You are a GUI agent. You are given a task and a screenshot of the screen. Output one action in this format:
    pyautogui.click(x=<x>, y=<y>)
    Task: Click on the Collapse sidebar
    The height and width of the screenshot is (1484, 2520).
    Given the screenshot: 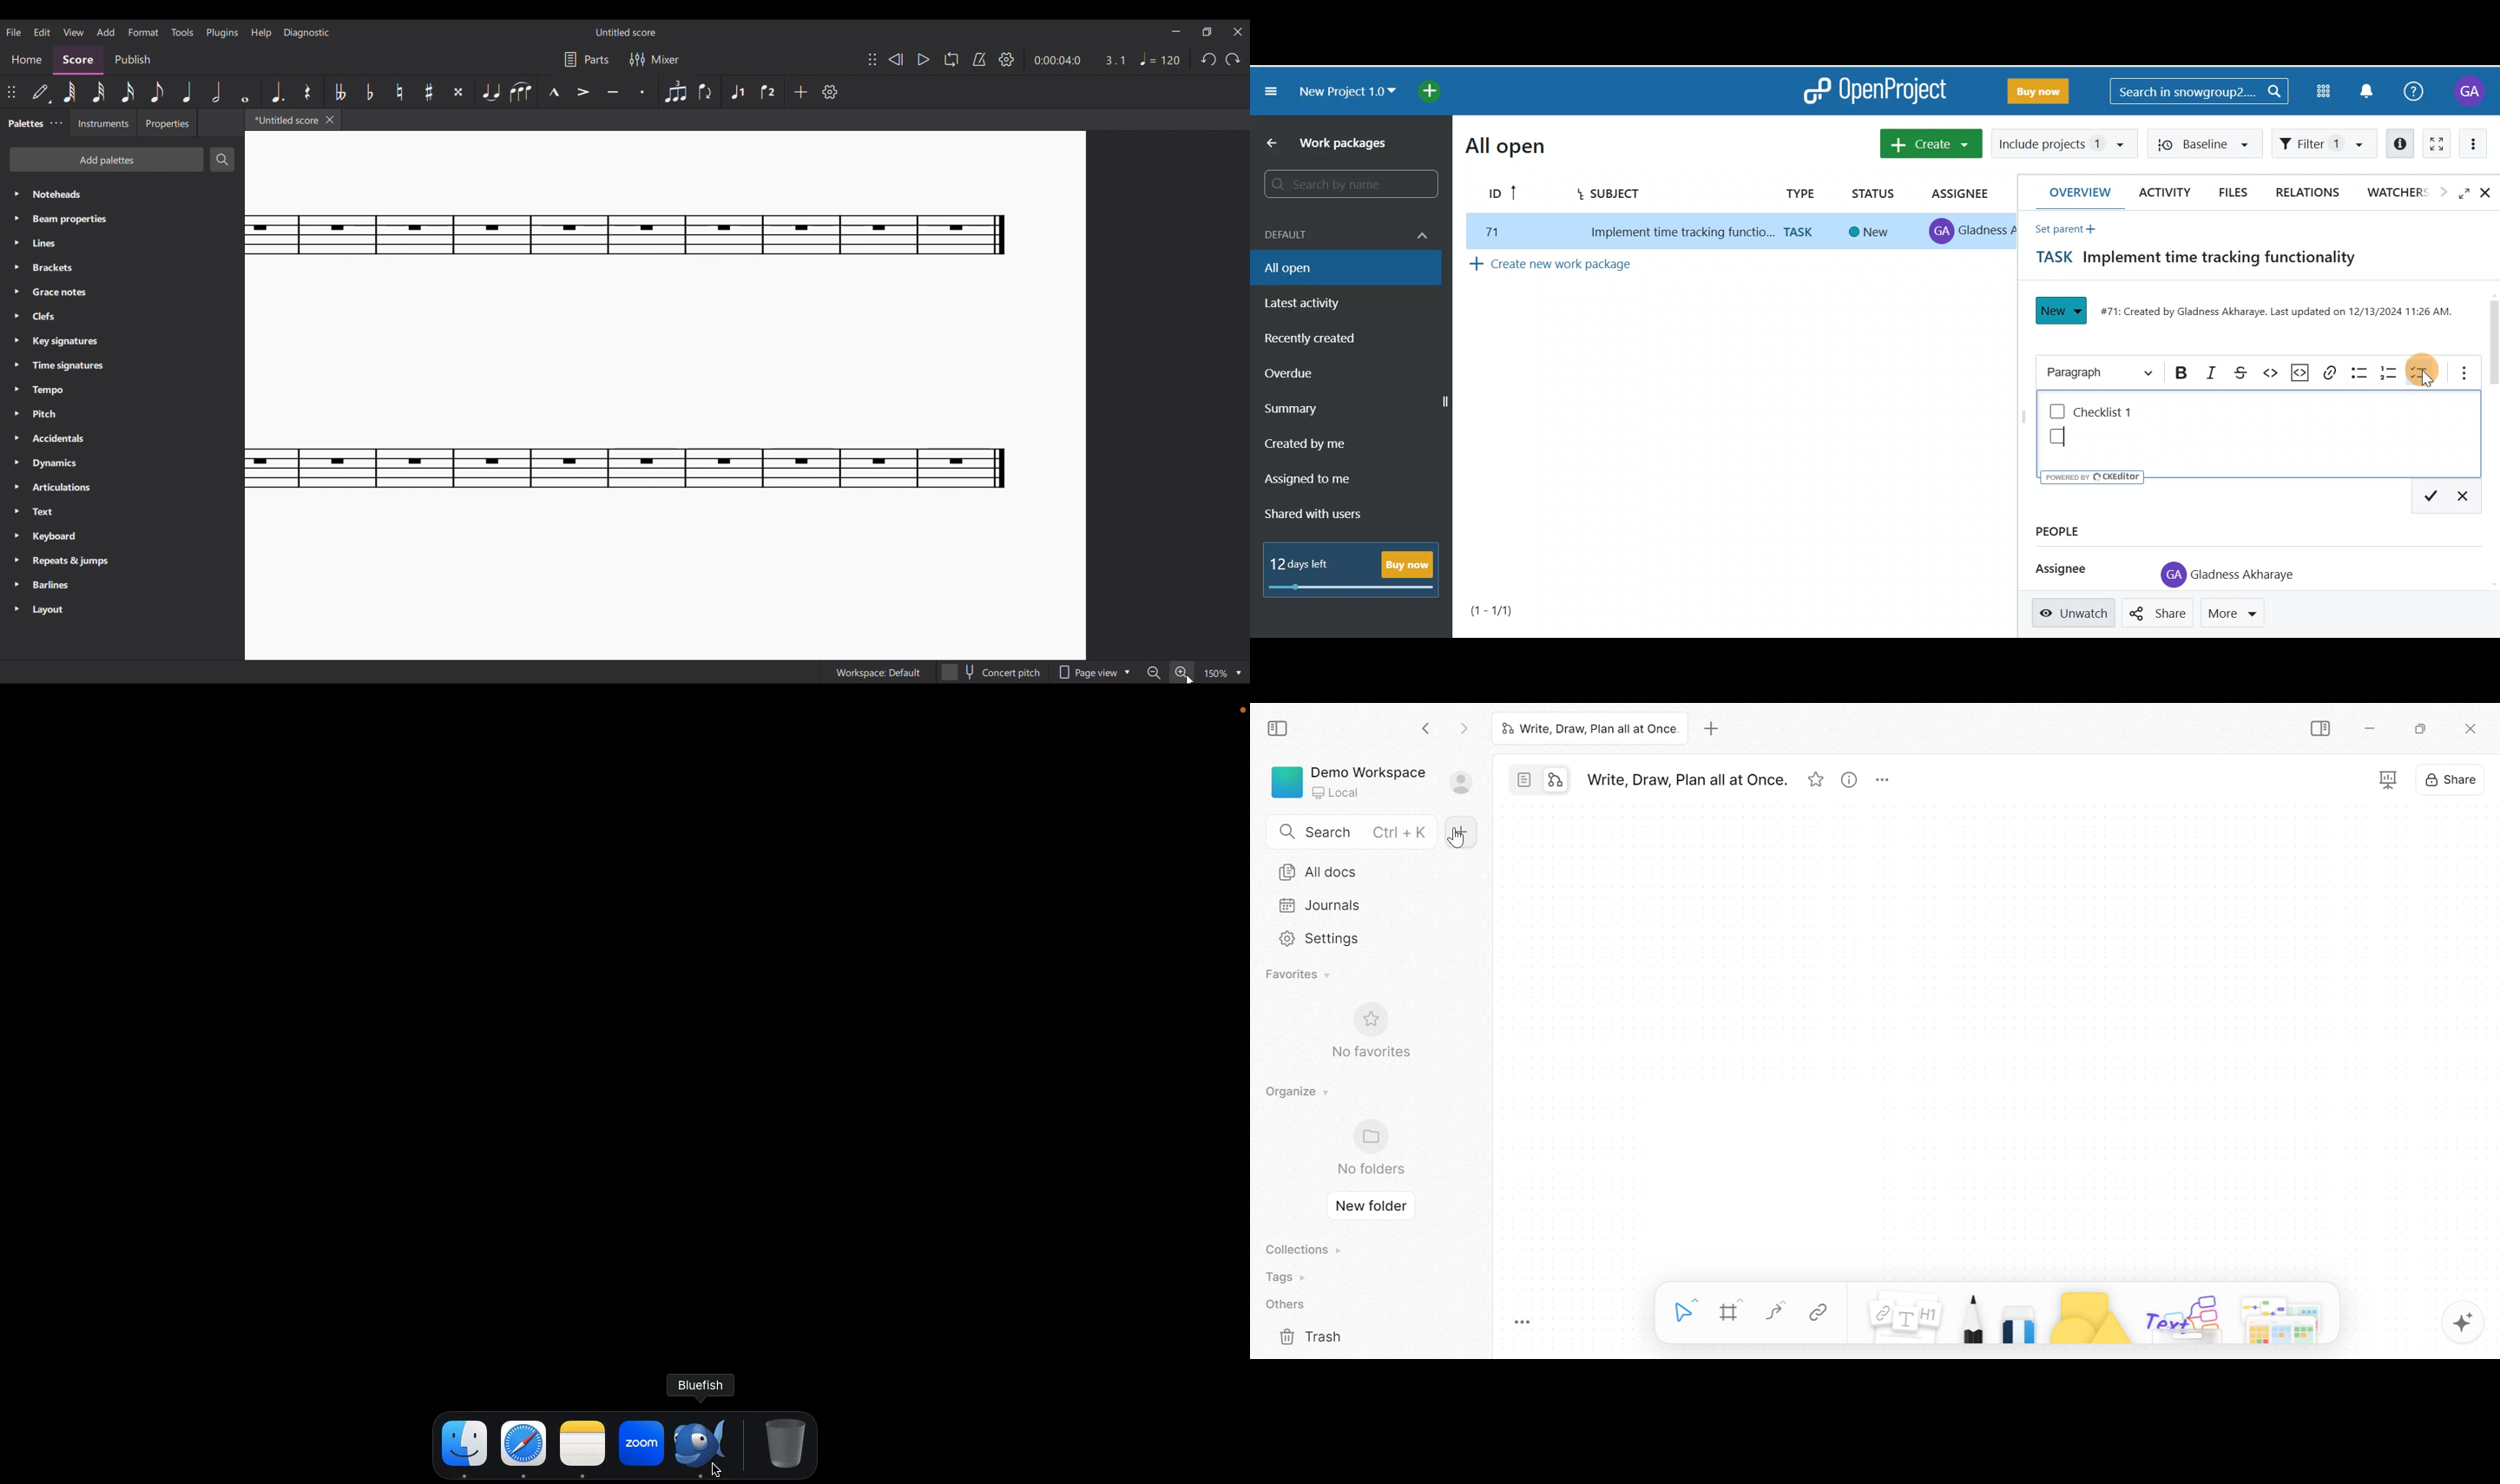 What is the action you would take?
    pyautogui.click(x=2321, y=729)
    